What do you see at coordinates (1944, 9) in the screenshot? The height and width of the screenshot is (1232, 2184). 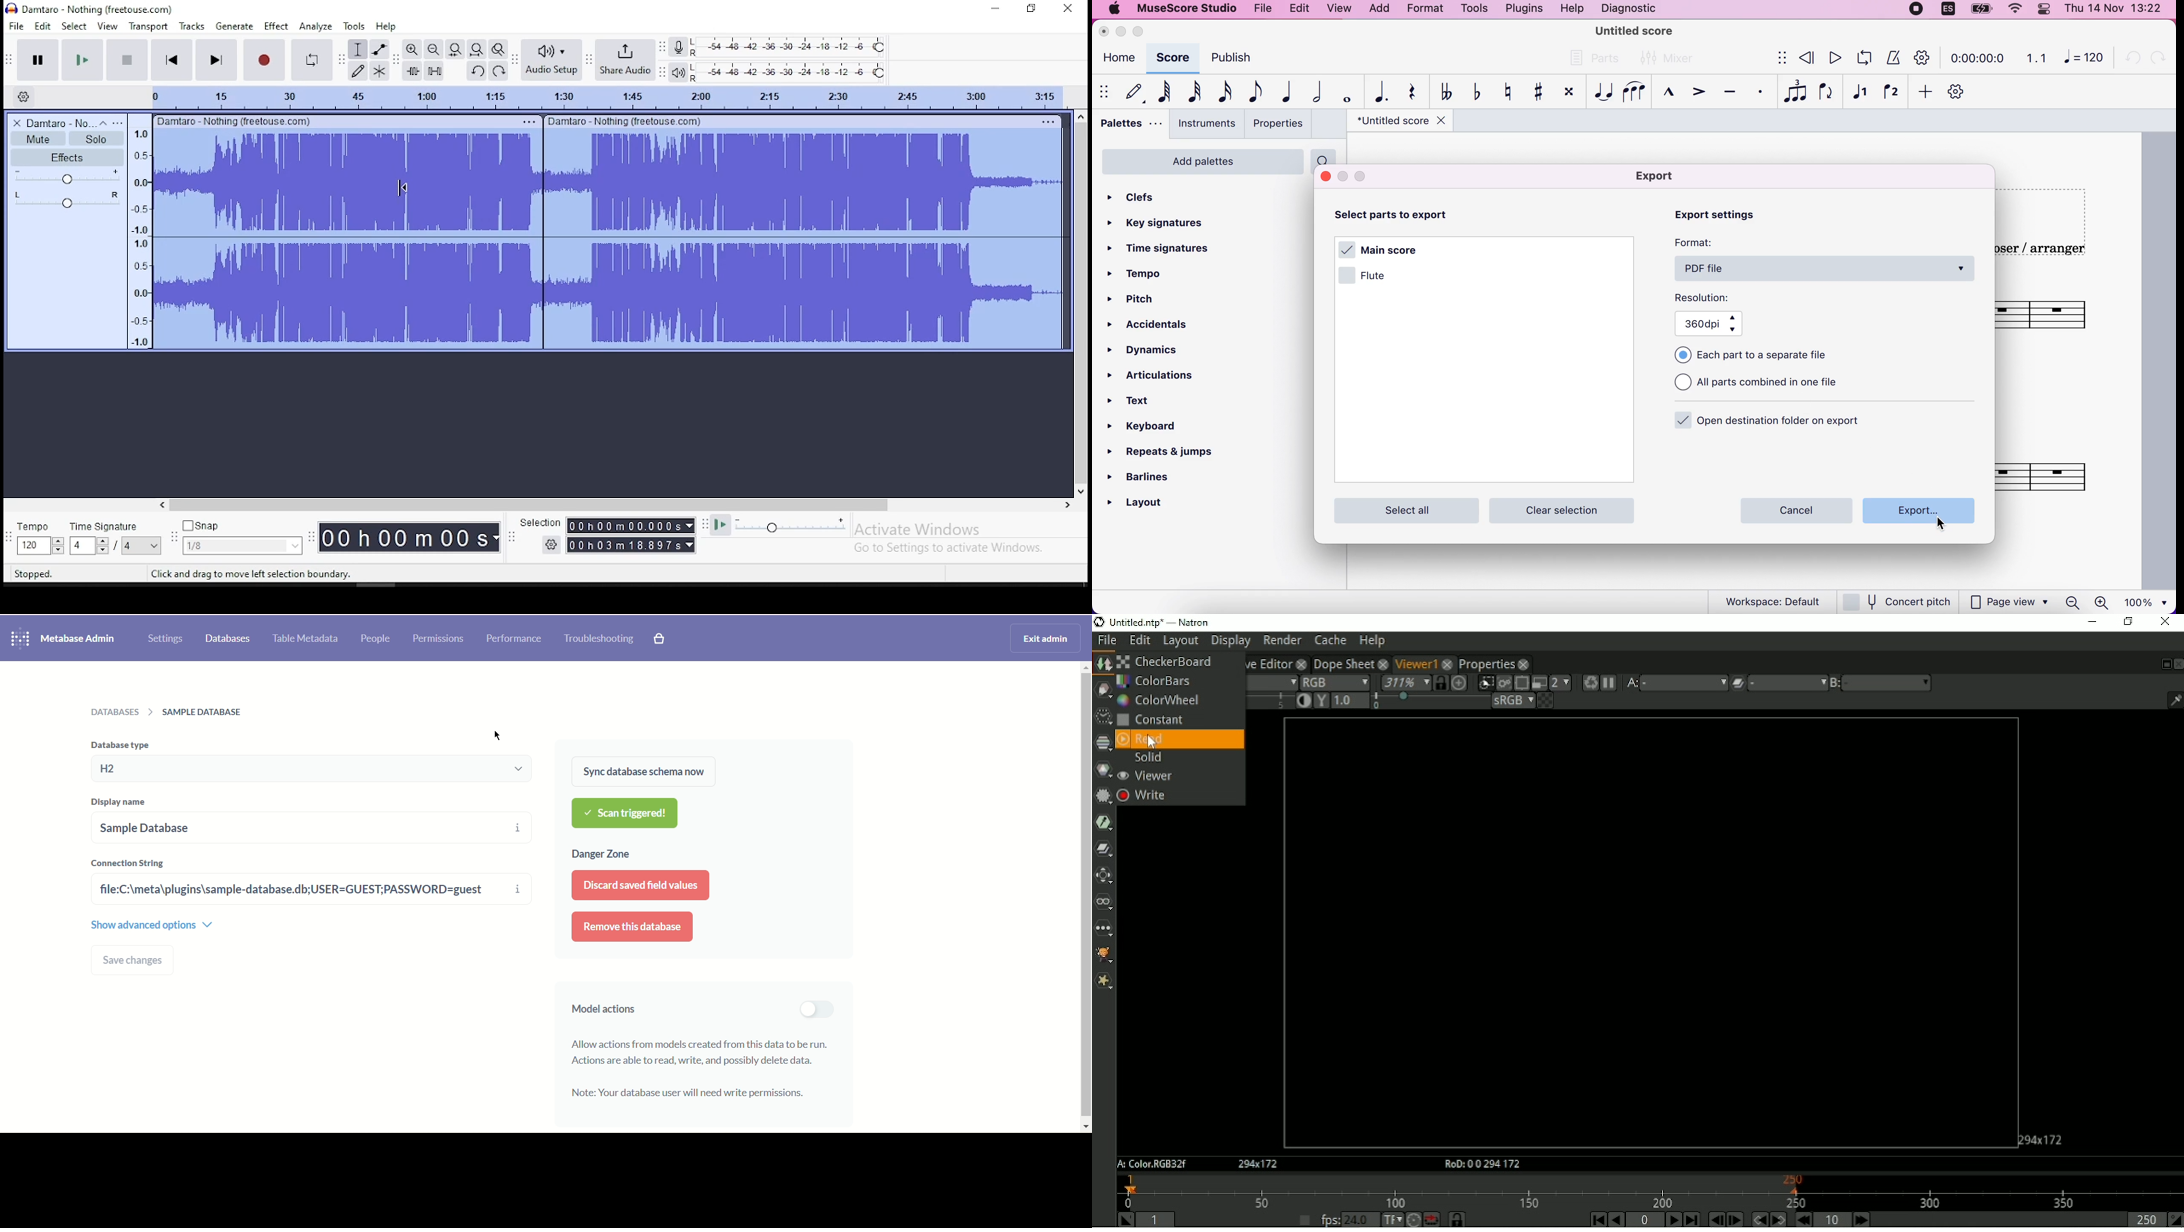 I see `language` at bounding box center [1944, 9].